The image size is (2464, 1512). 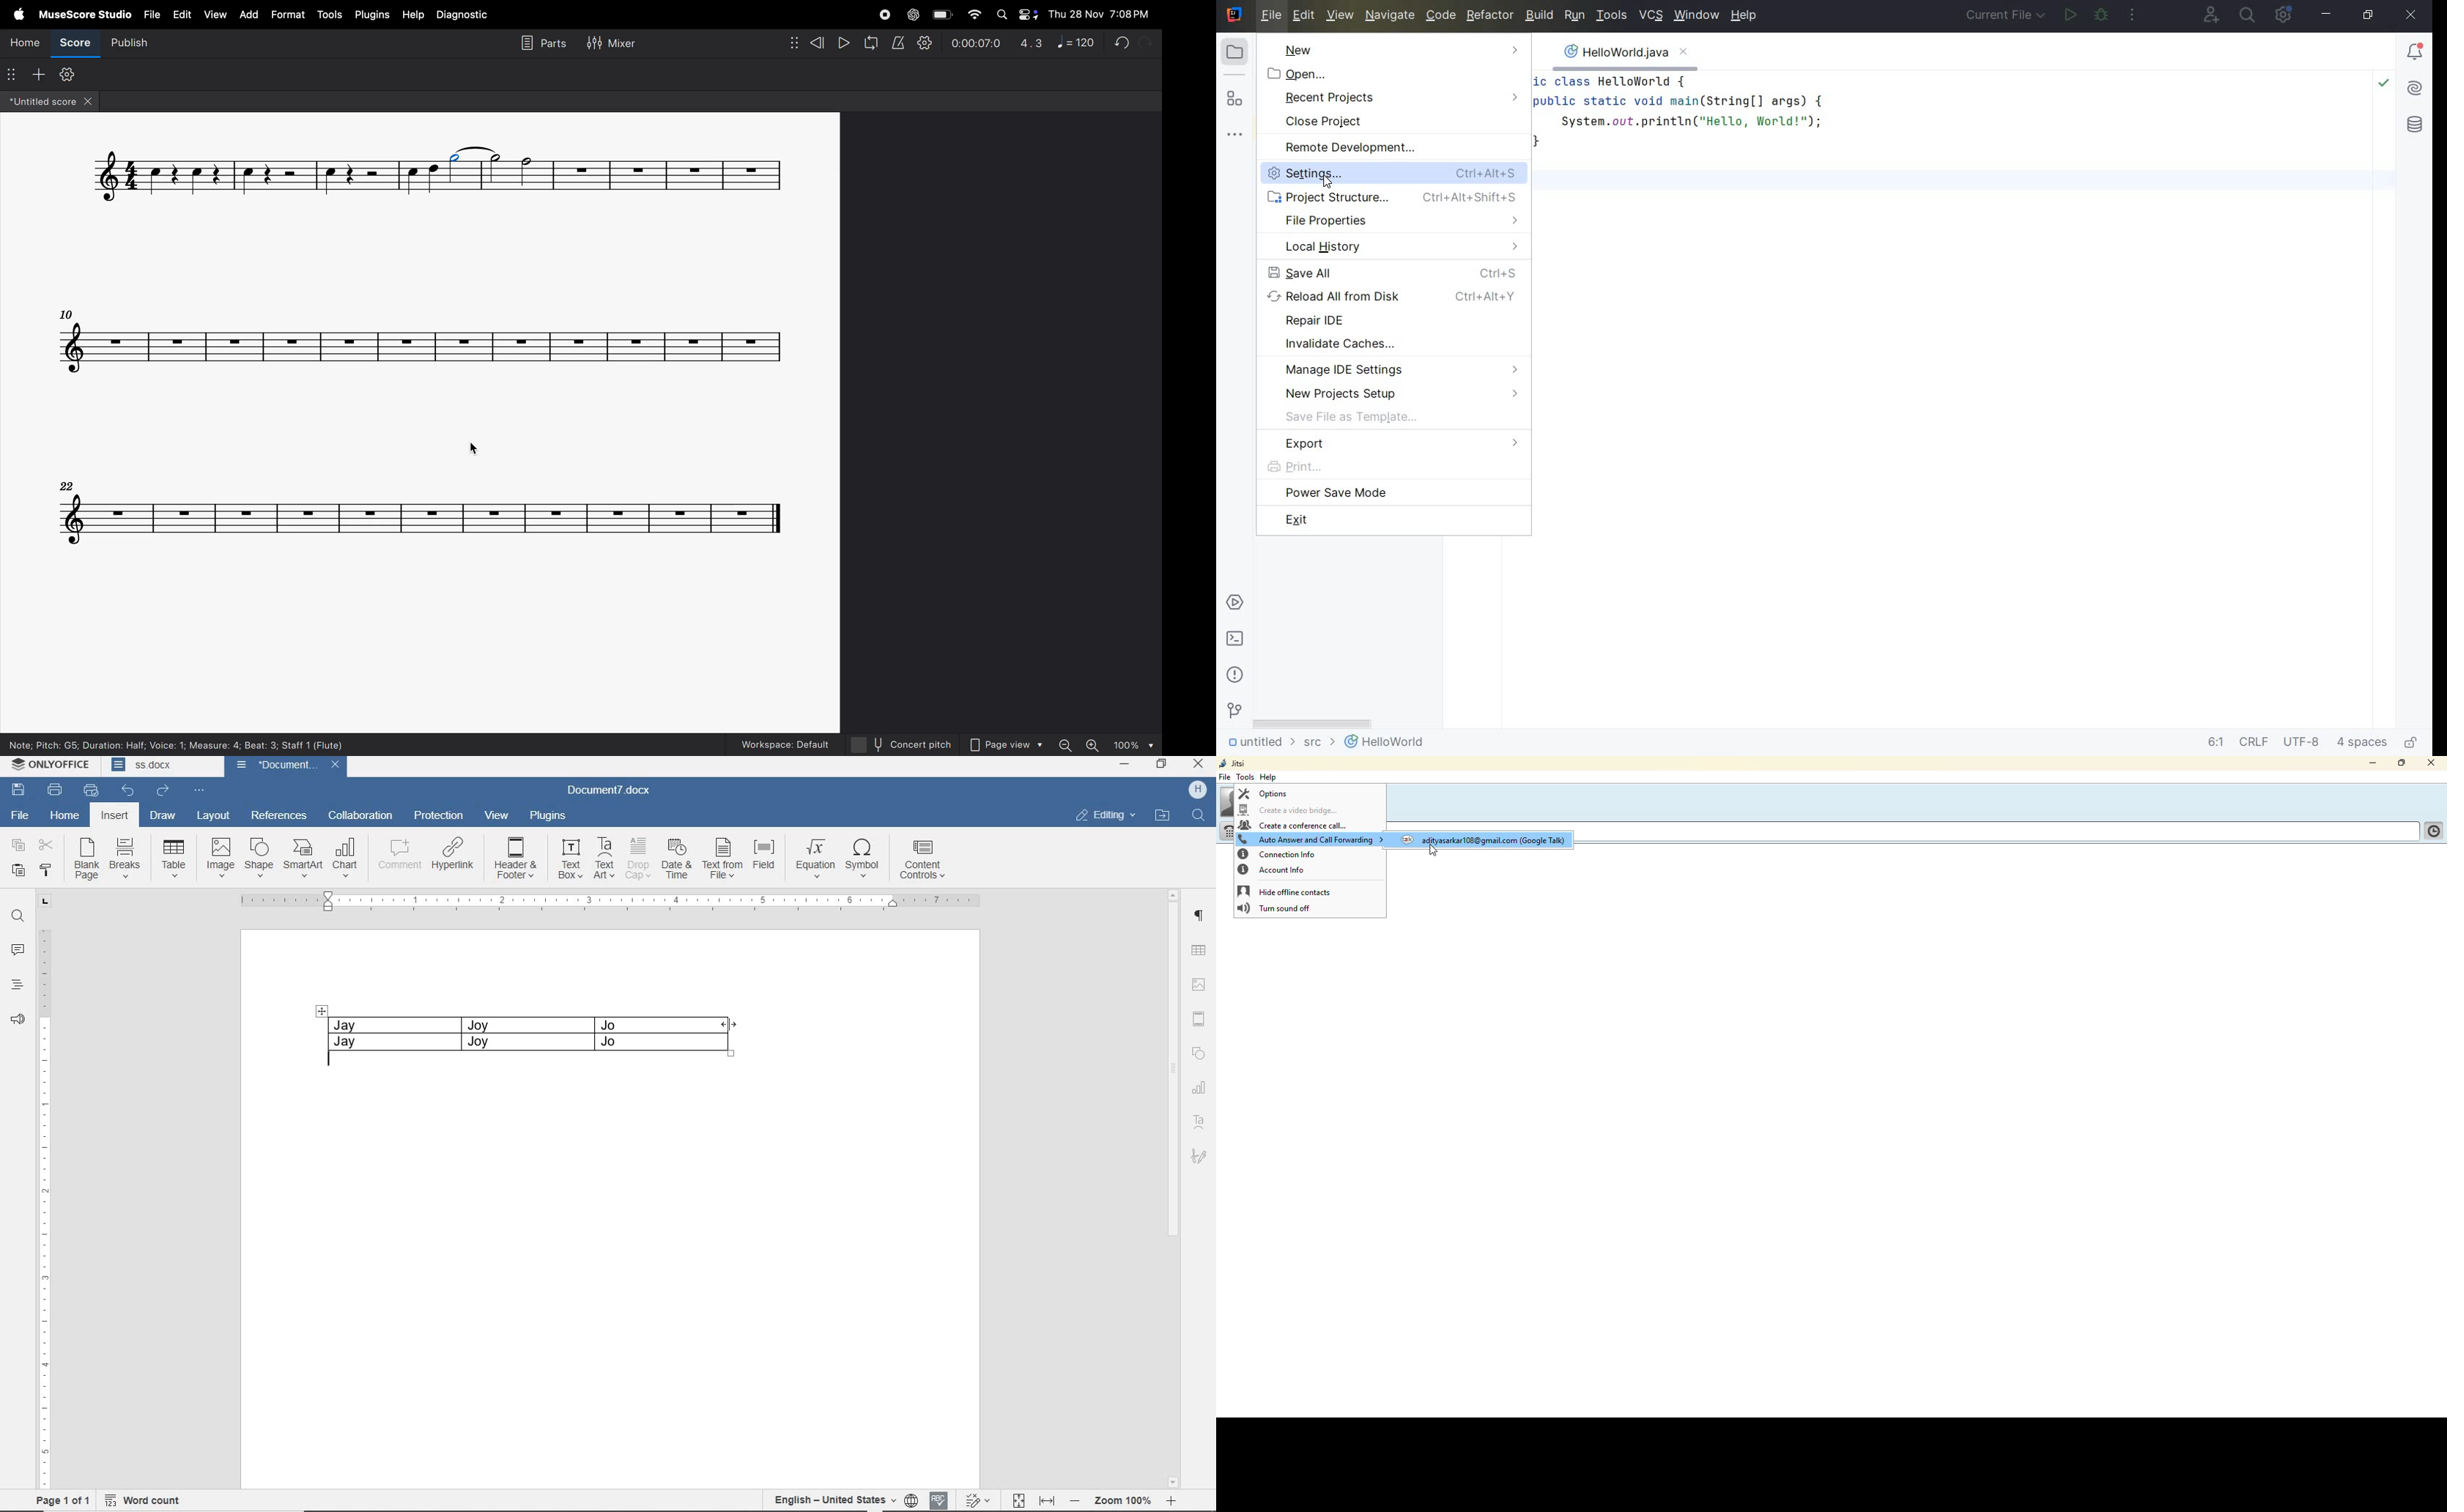 I want to click on COMMENT, so click(x=396, y=857).